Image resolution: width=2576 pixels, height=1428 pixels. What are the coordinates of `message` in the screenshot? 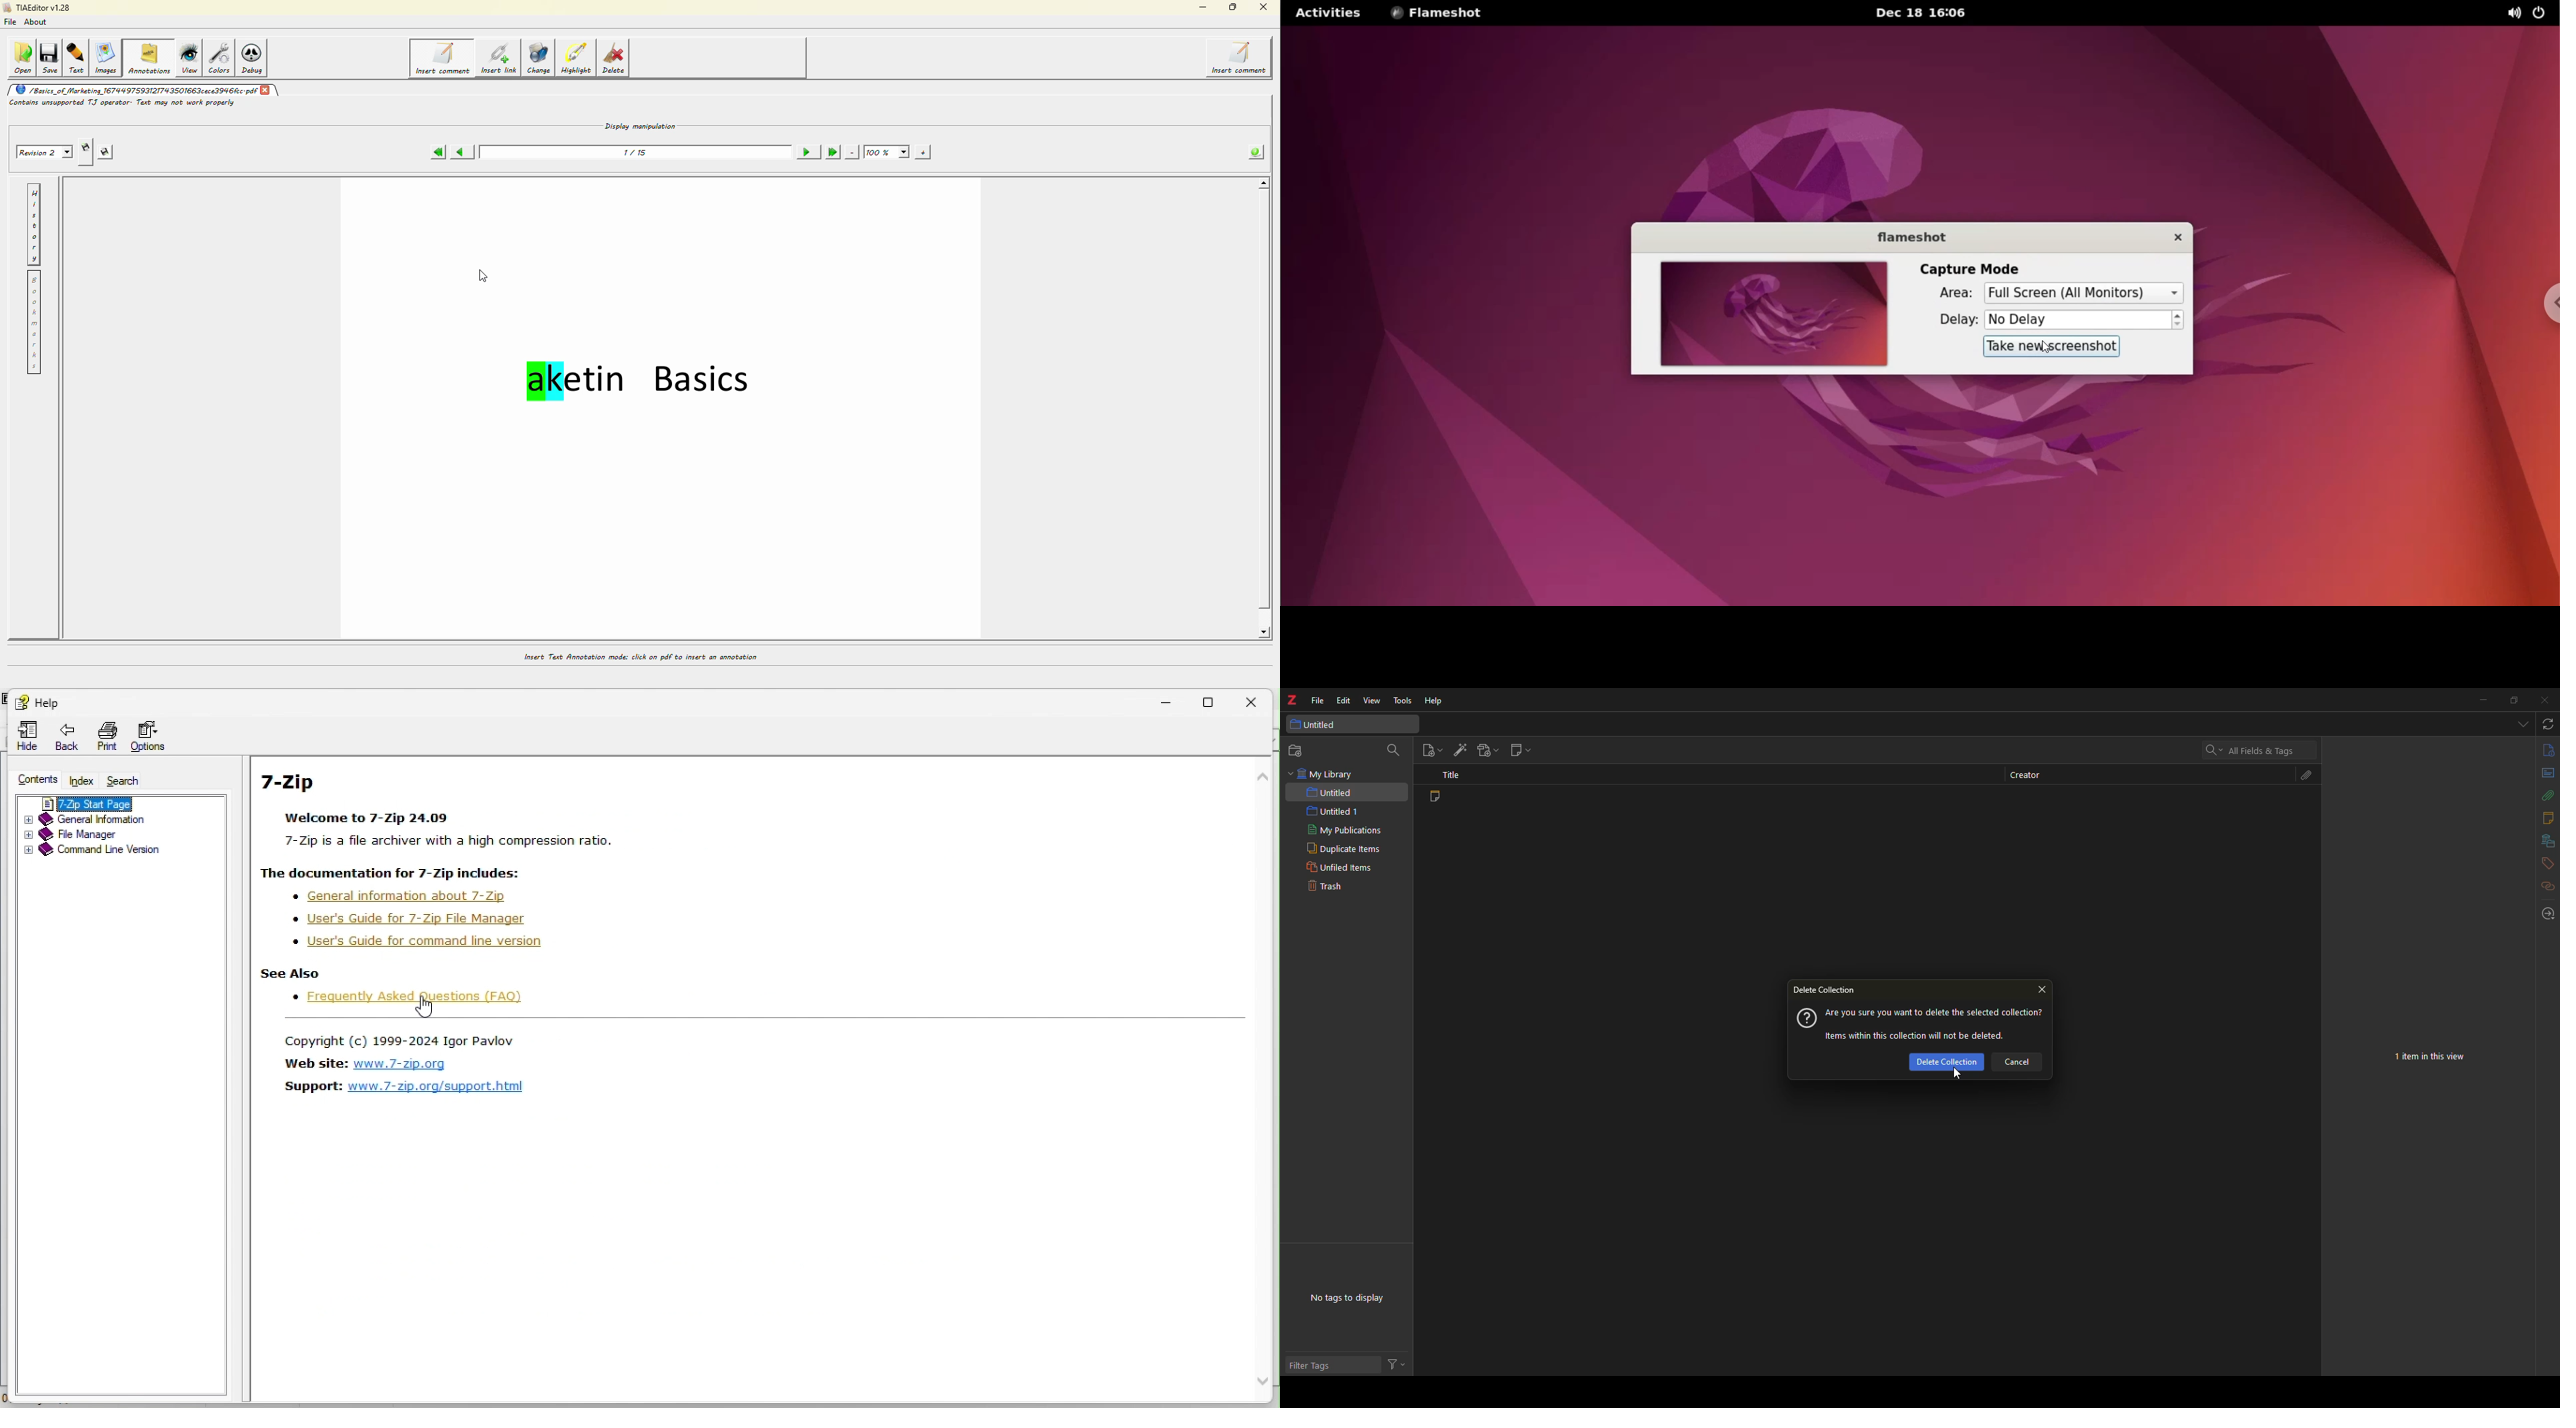 It's located at (1938, 1023).